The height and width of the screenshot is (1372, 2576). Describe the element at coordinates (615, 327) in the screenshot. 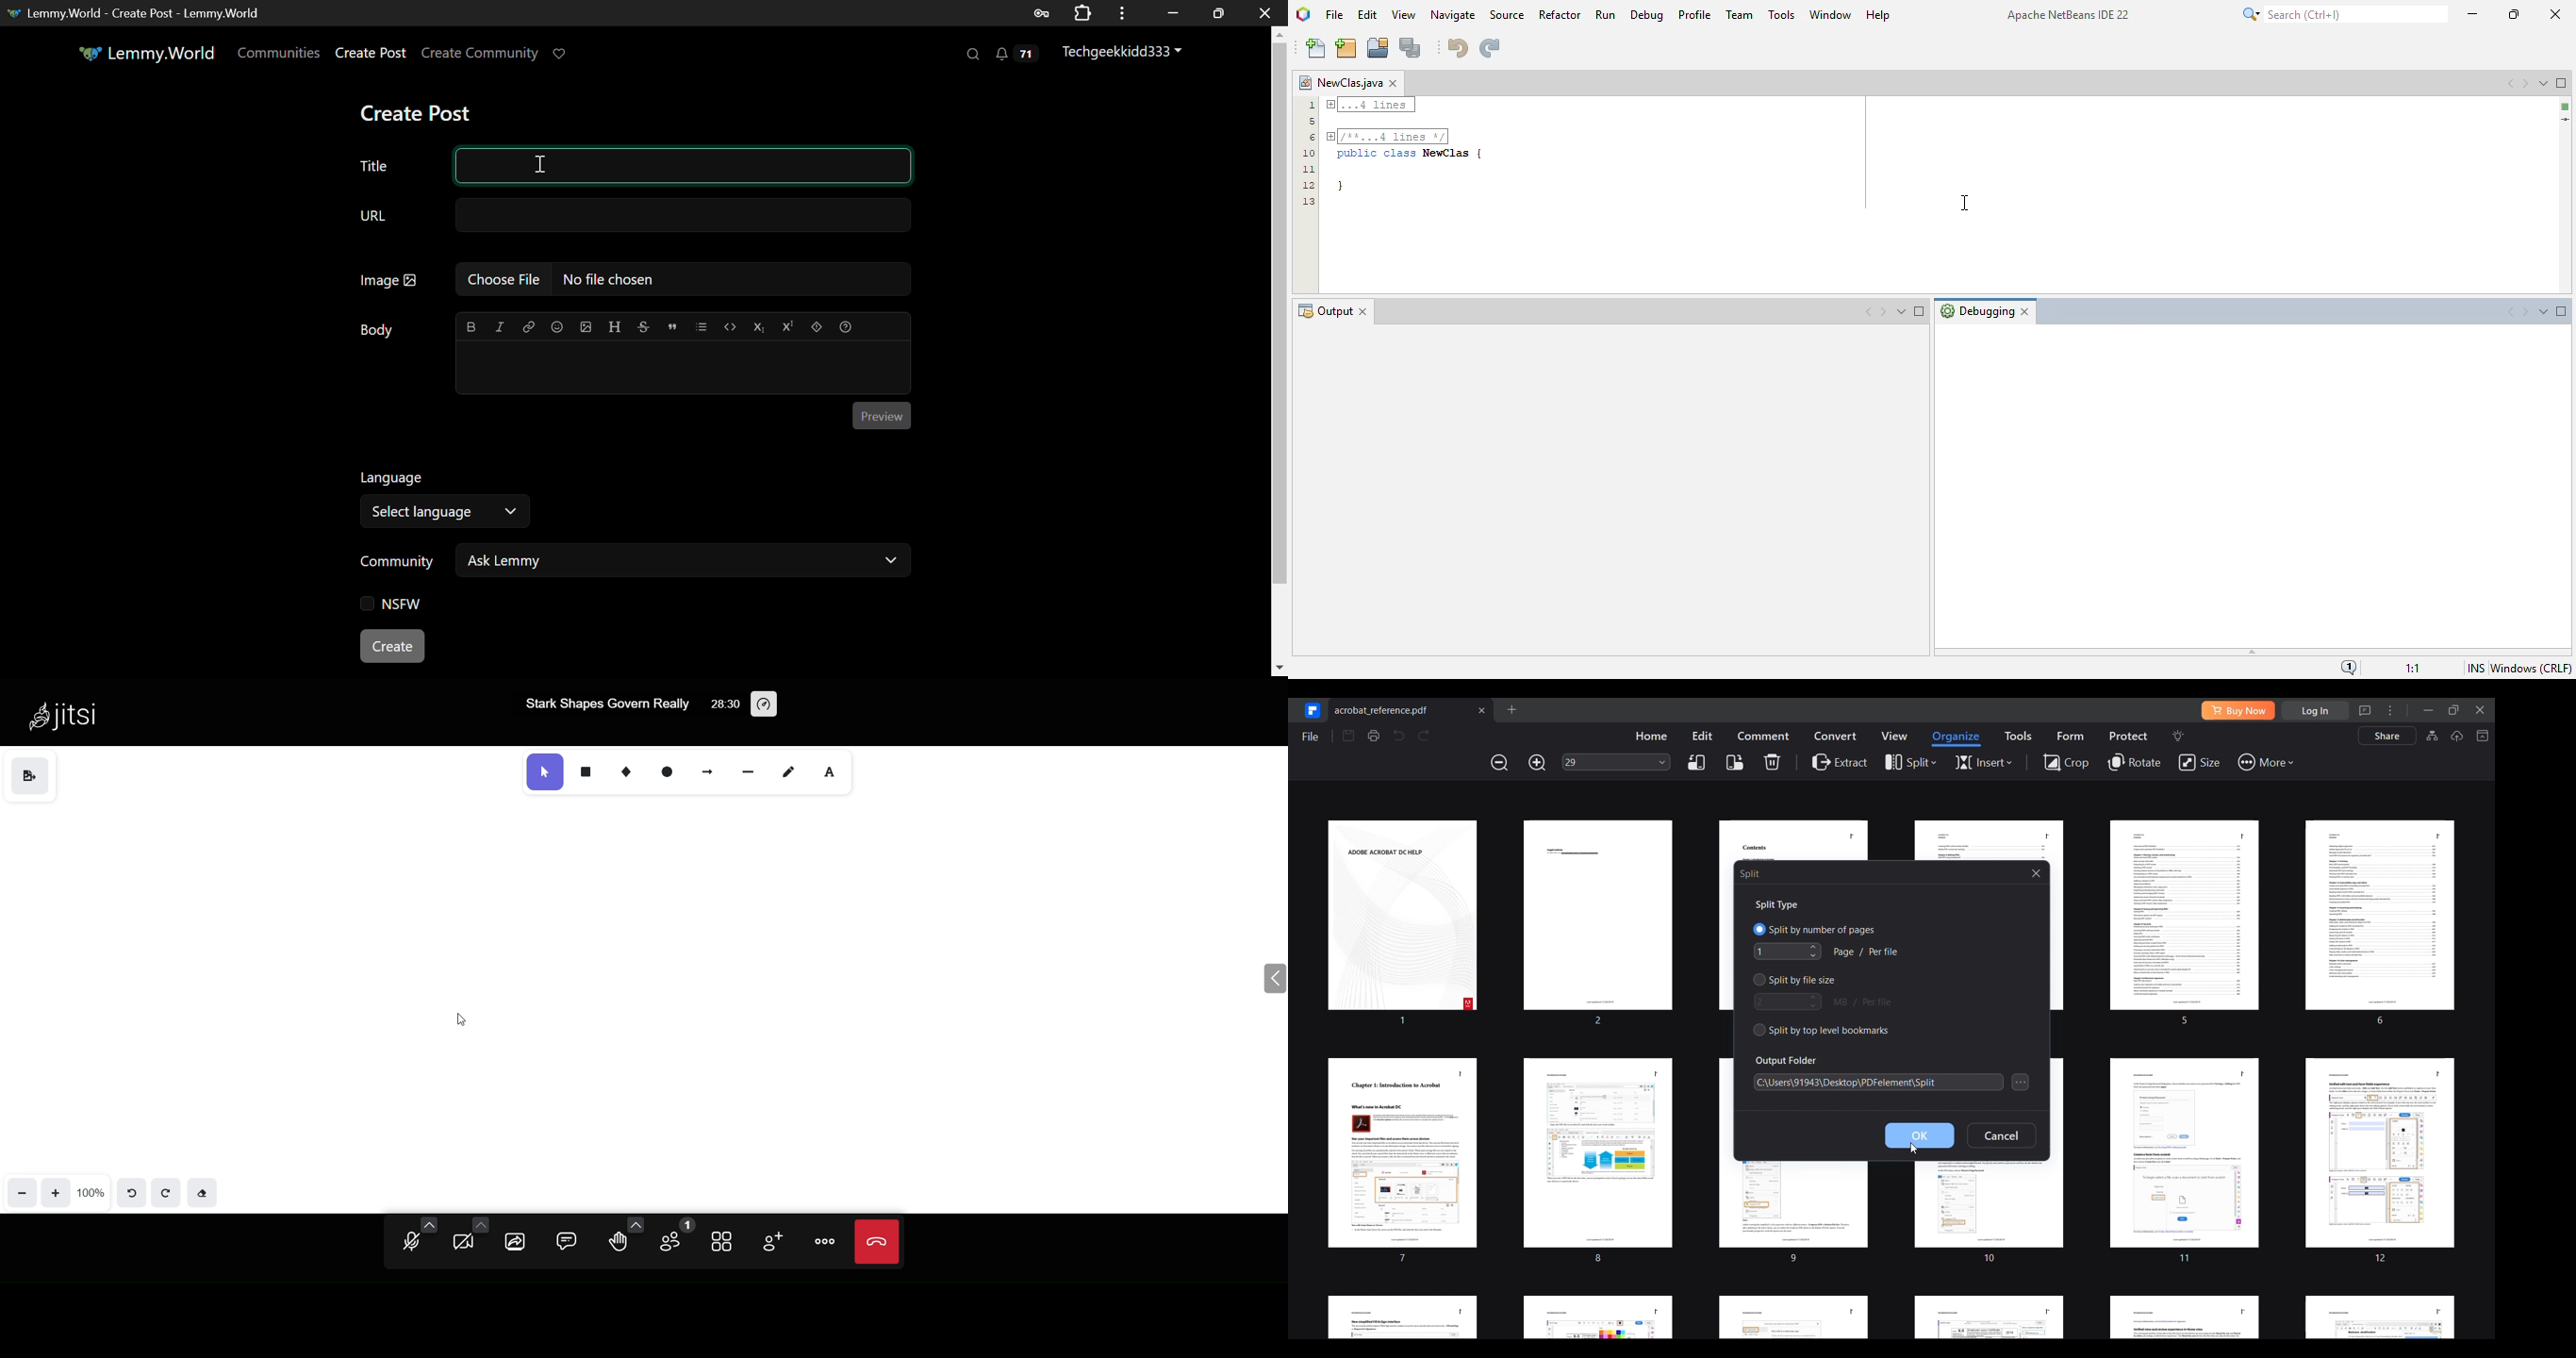

I see `Header` at that location.